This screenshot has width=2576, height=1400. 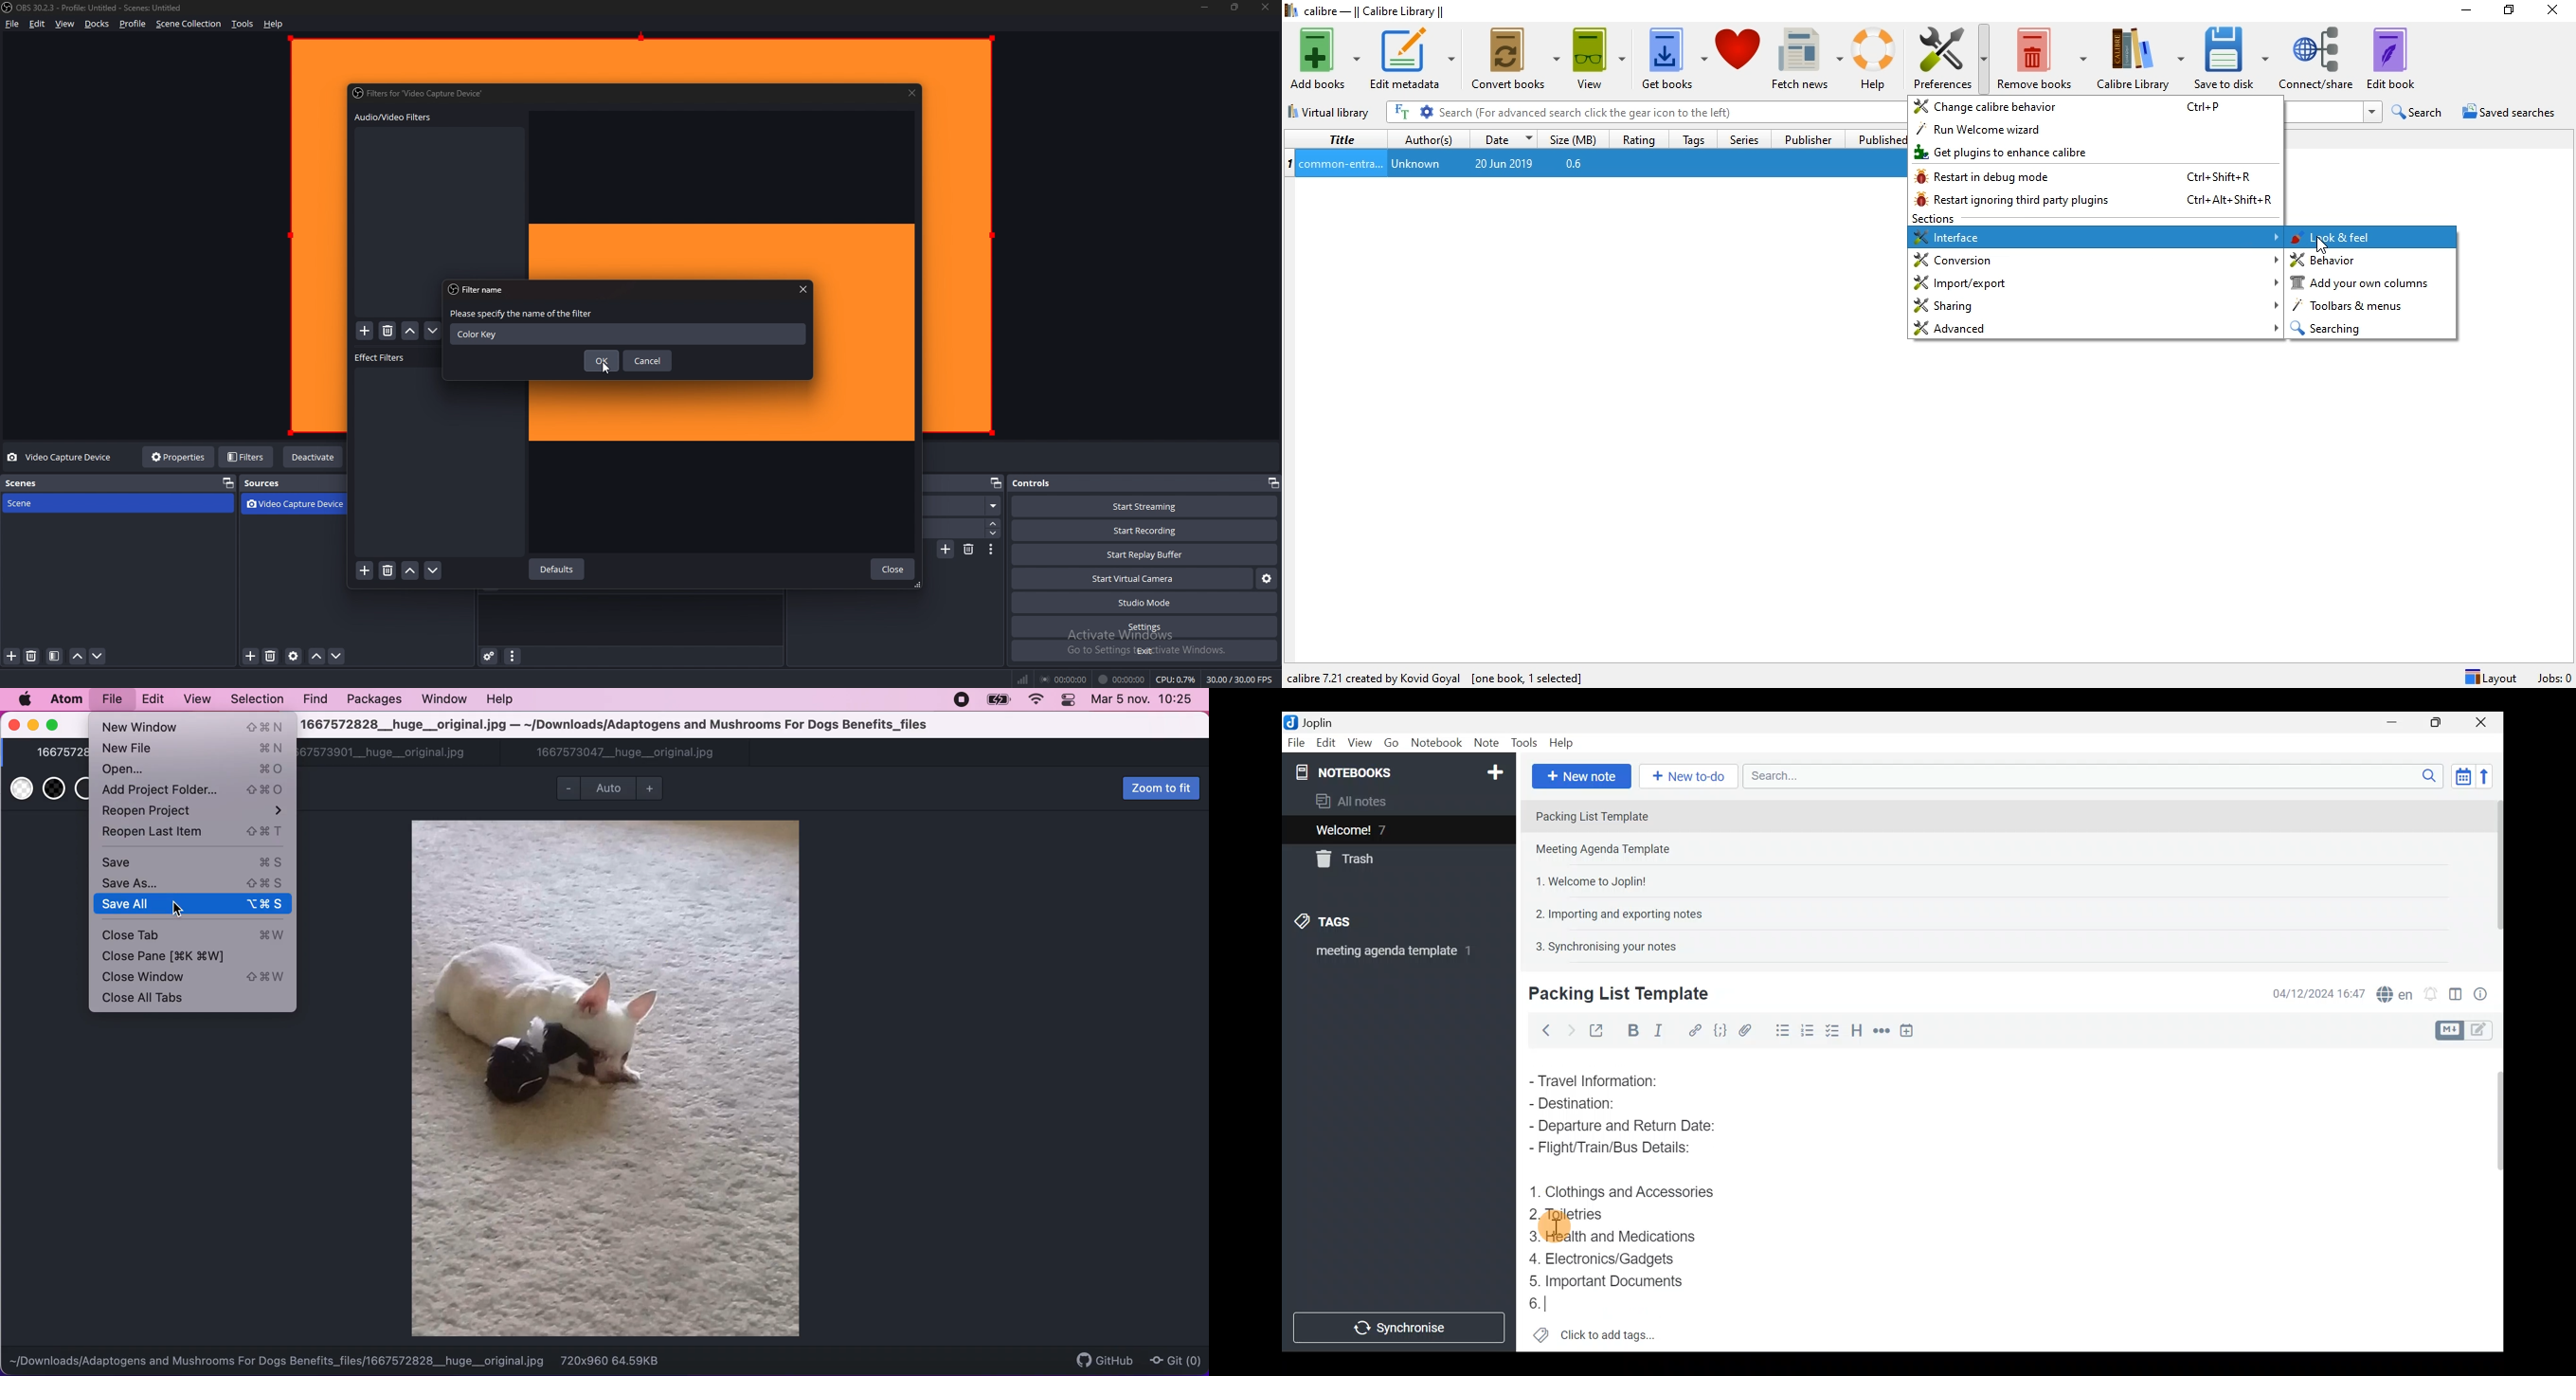 What do you see at coordinates (1143, 603) in the screenshot?
I see `studio mode` at bounding box center [1143, 603].